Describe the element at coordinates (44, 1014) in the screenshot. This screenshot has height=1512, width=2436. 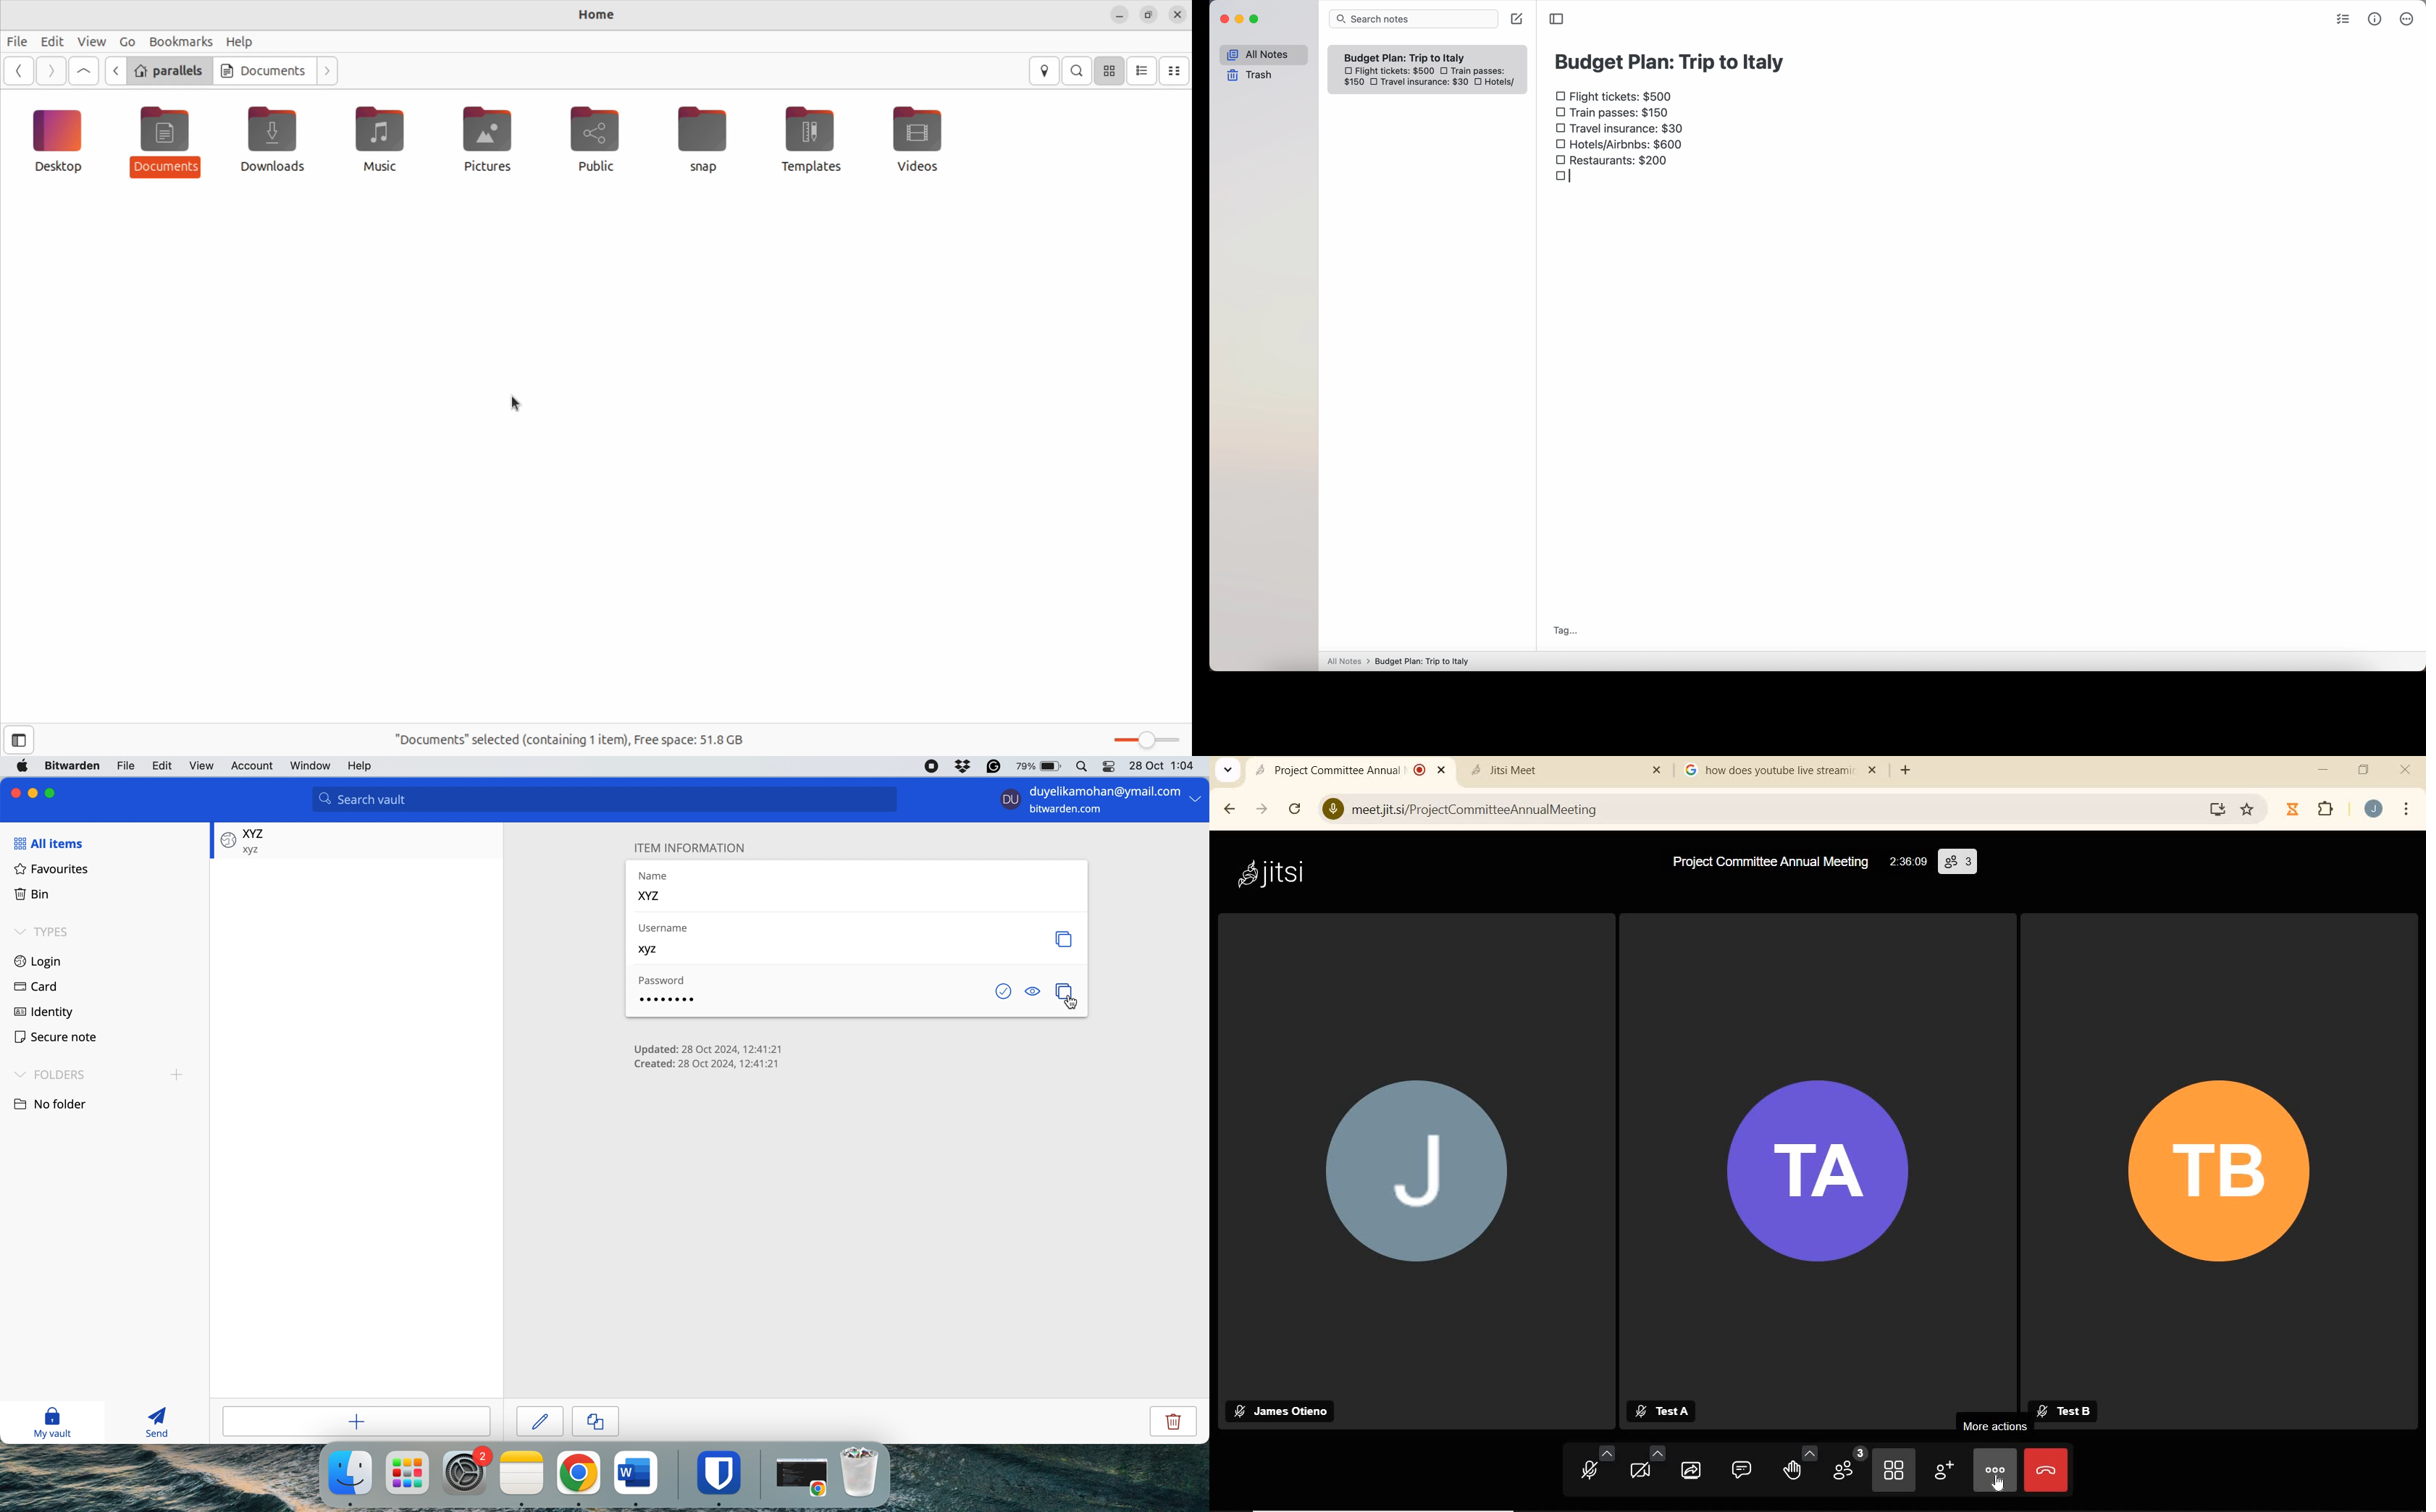
I see `identity` at that location.